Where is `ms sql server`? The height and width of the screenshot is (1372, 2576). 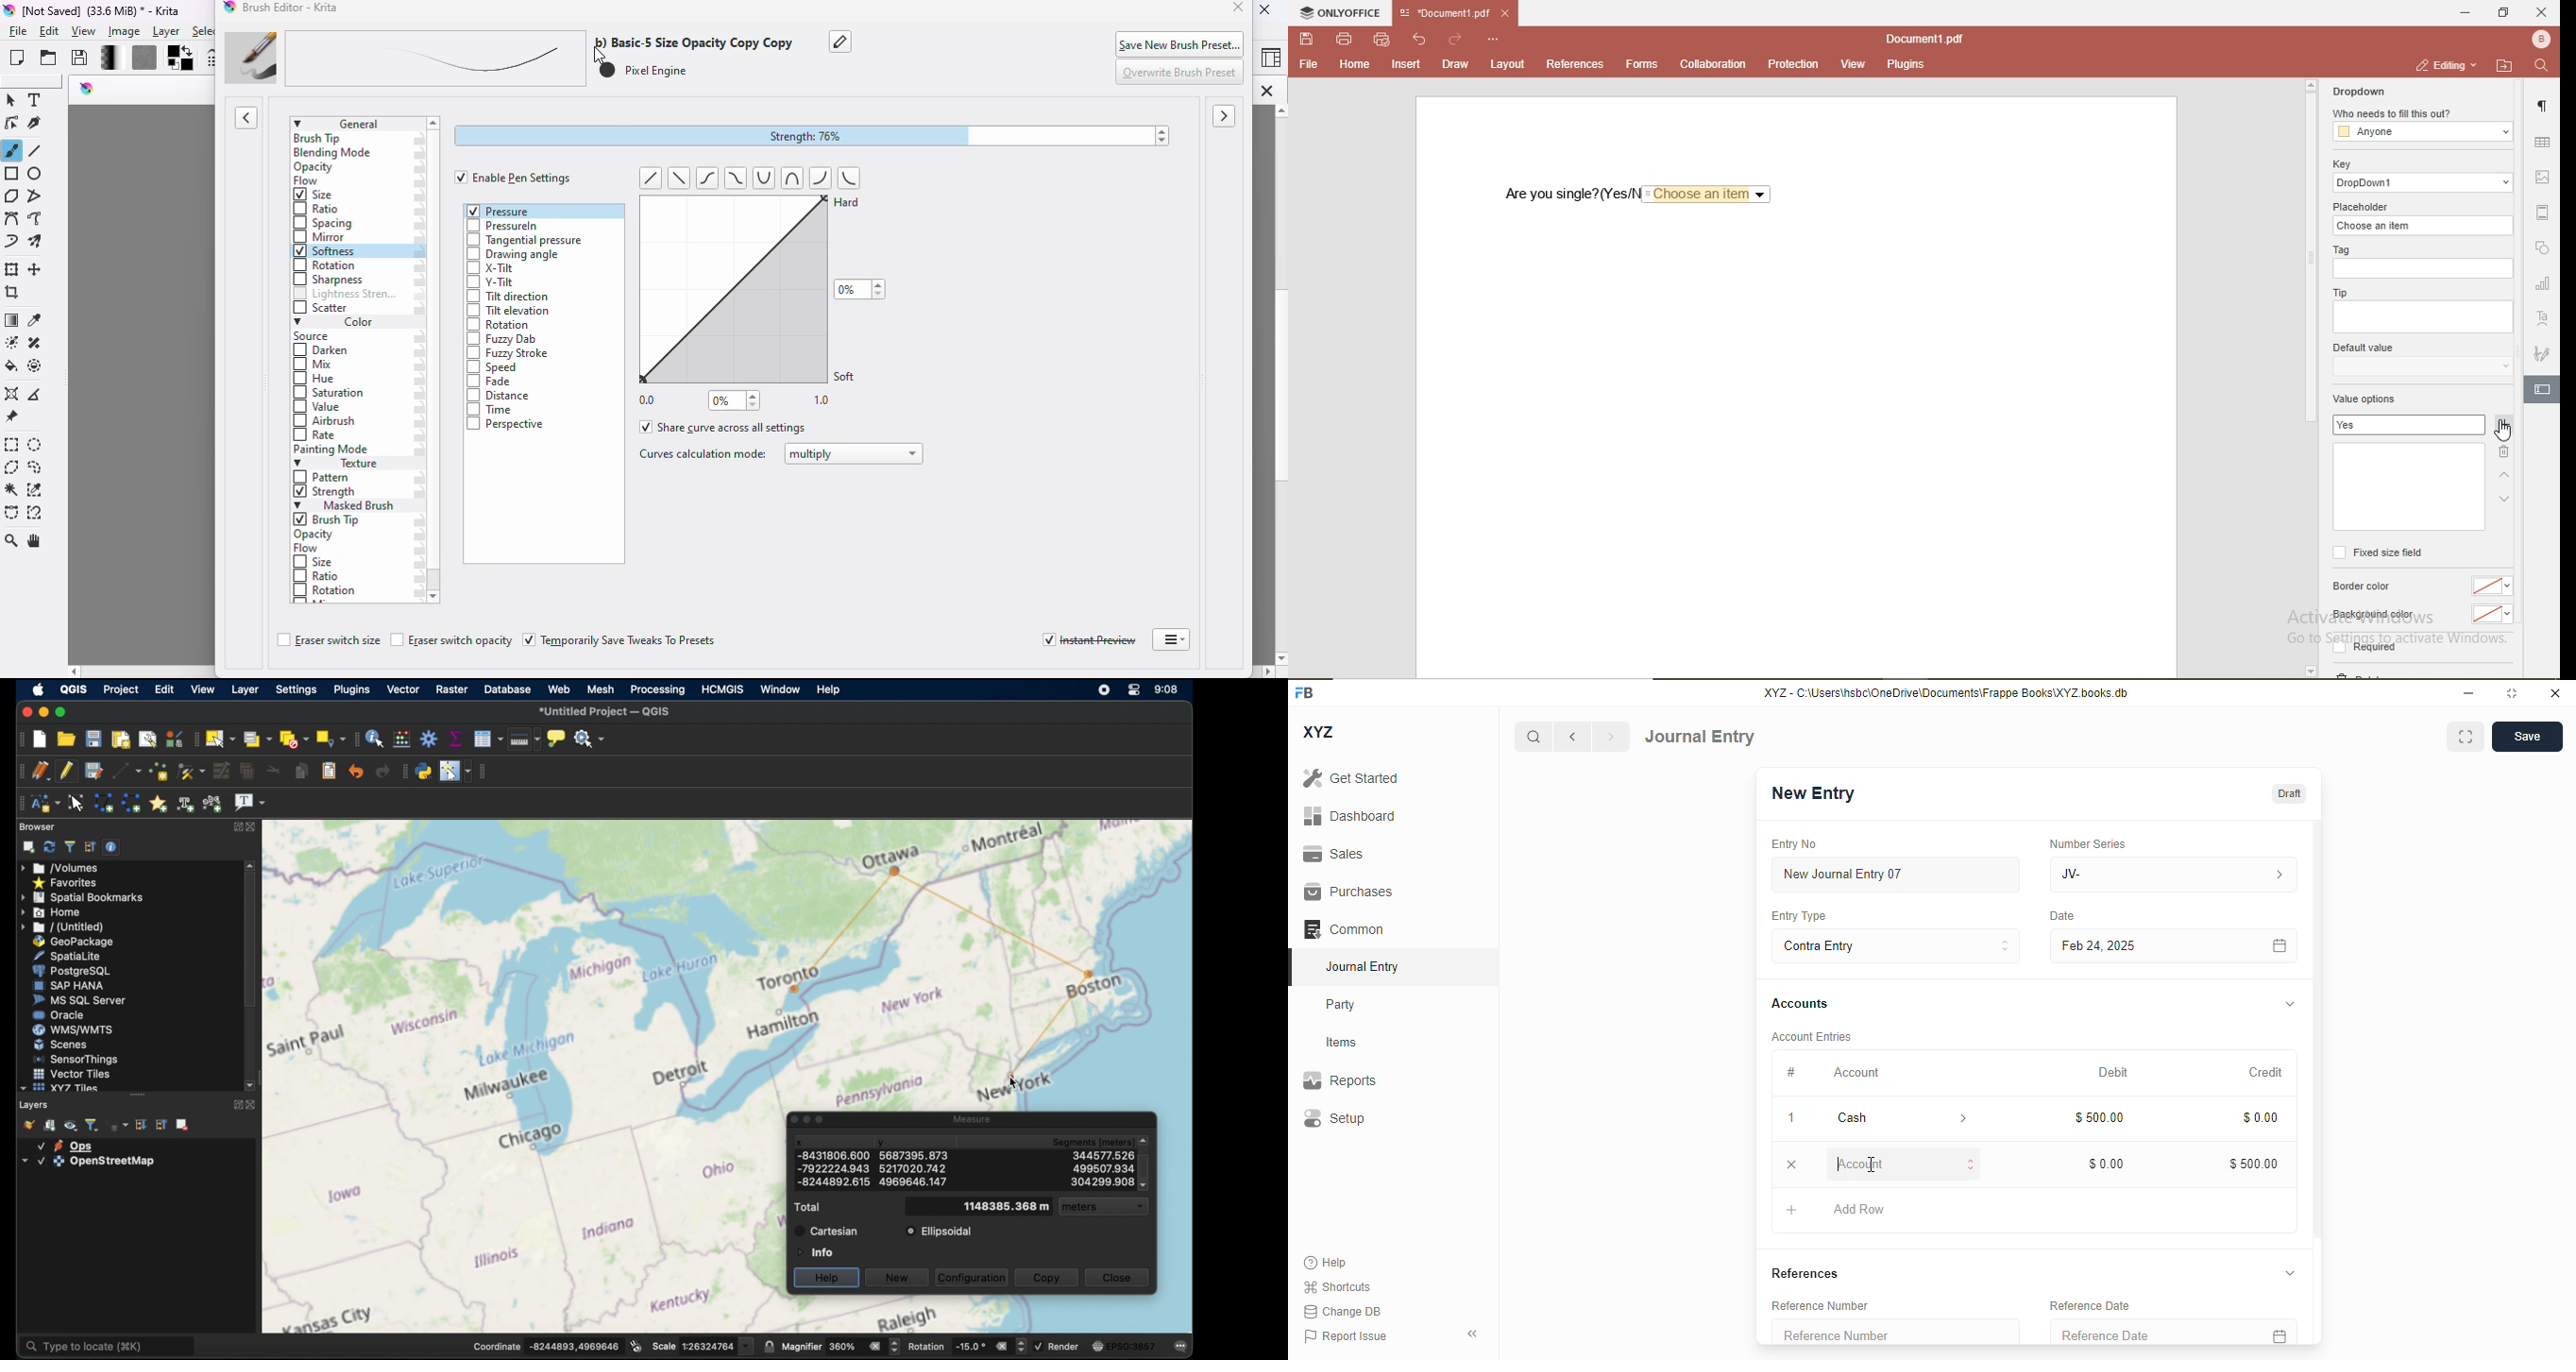
ms sql server is located at coordinates (79, 1001).